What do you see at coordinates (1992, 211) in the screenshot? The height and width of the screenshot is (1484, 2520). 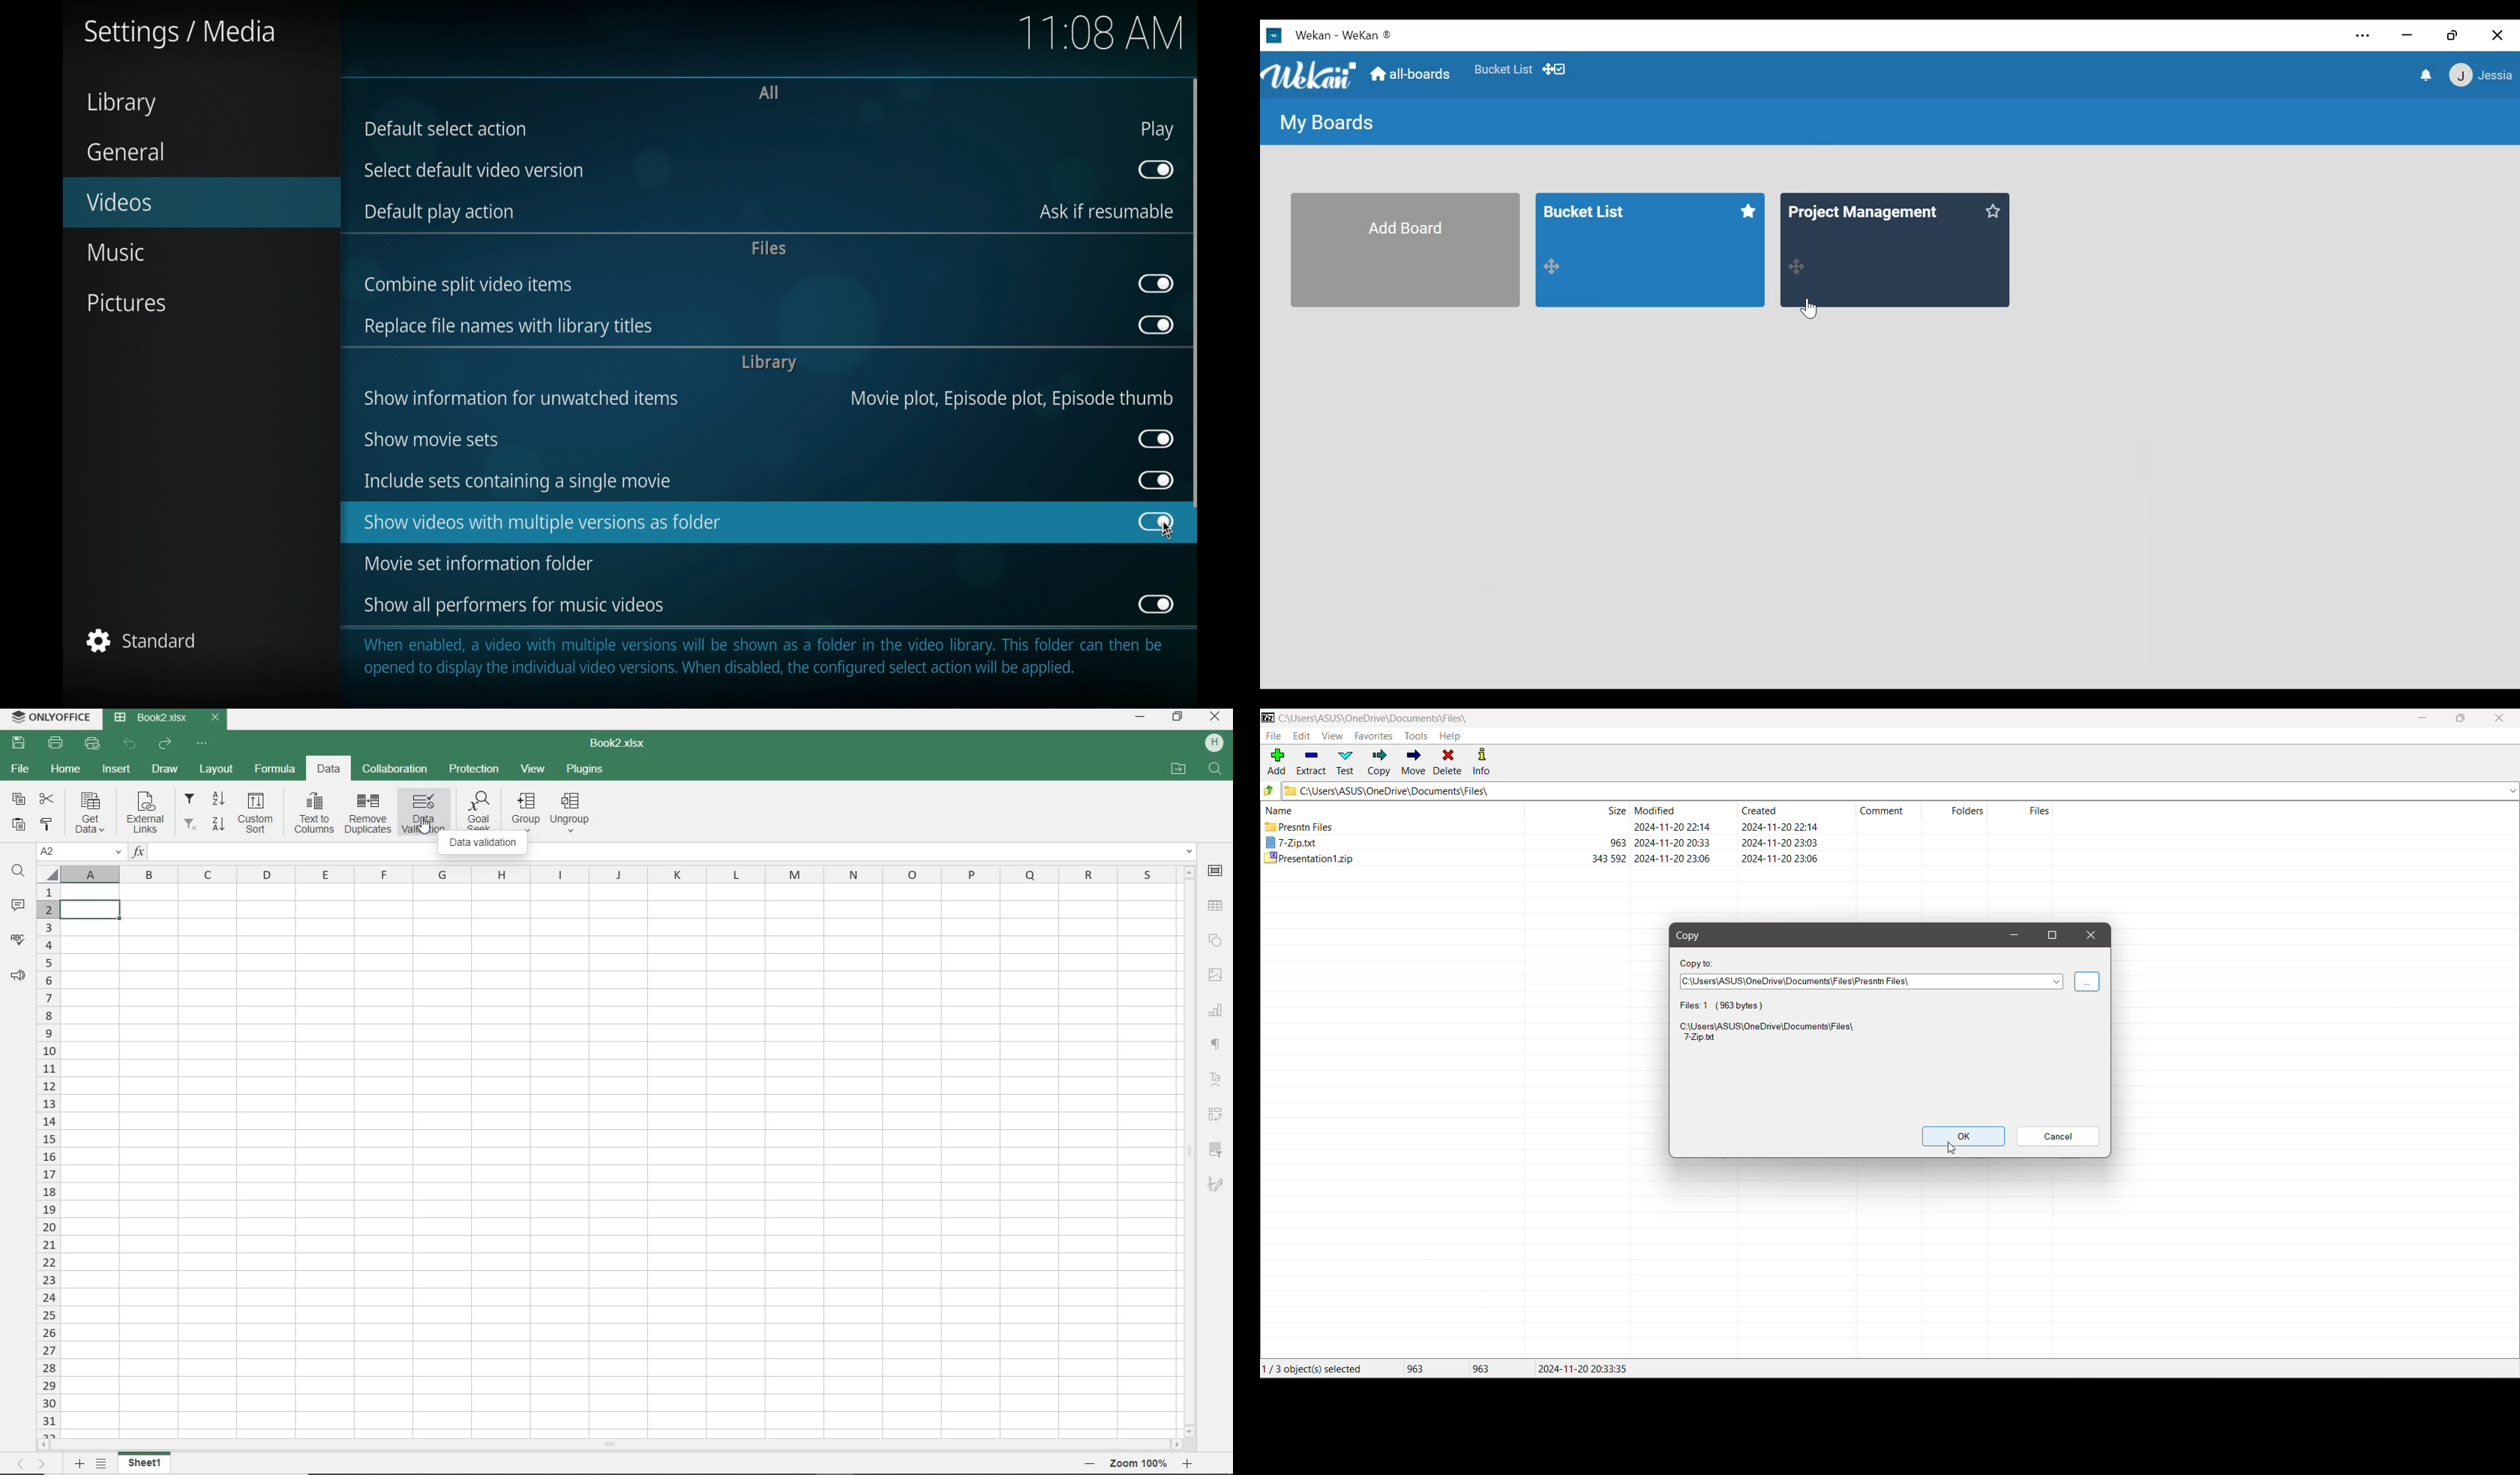 I see `star` at bounding box center [1992, 211].